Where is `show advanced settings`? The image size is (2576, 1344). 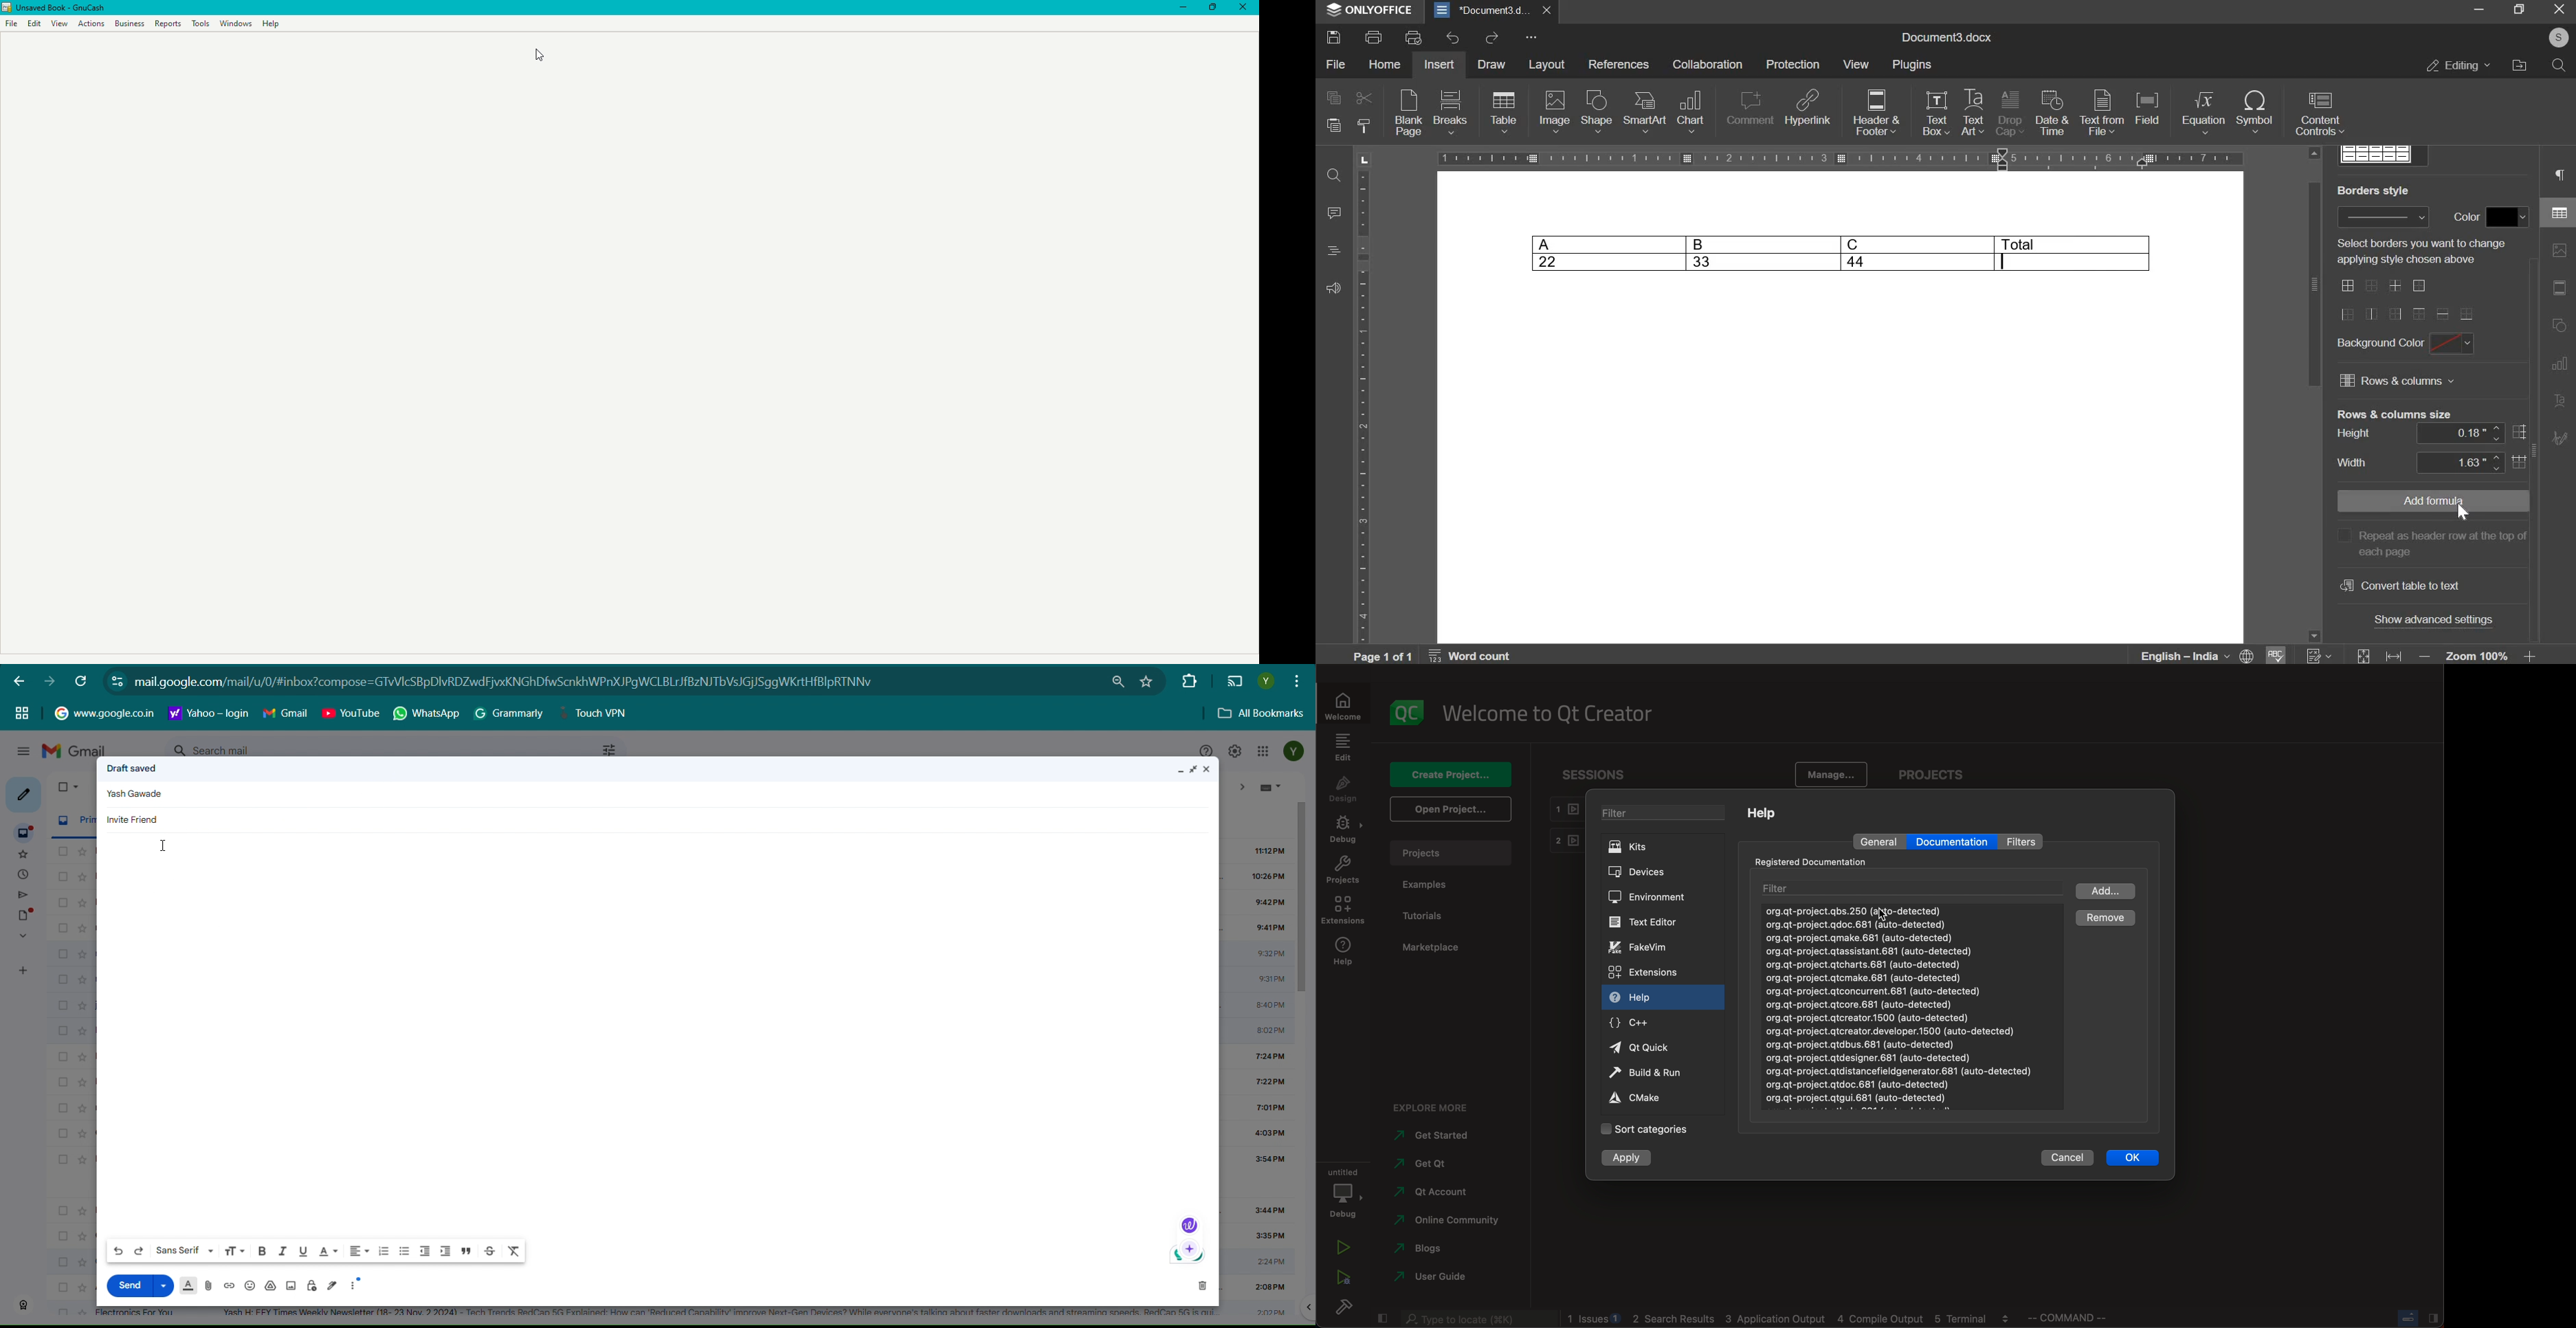 show advanced settings is located at coordinates (2435, 619).